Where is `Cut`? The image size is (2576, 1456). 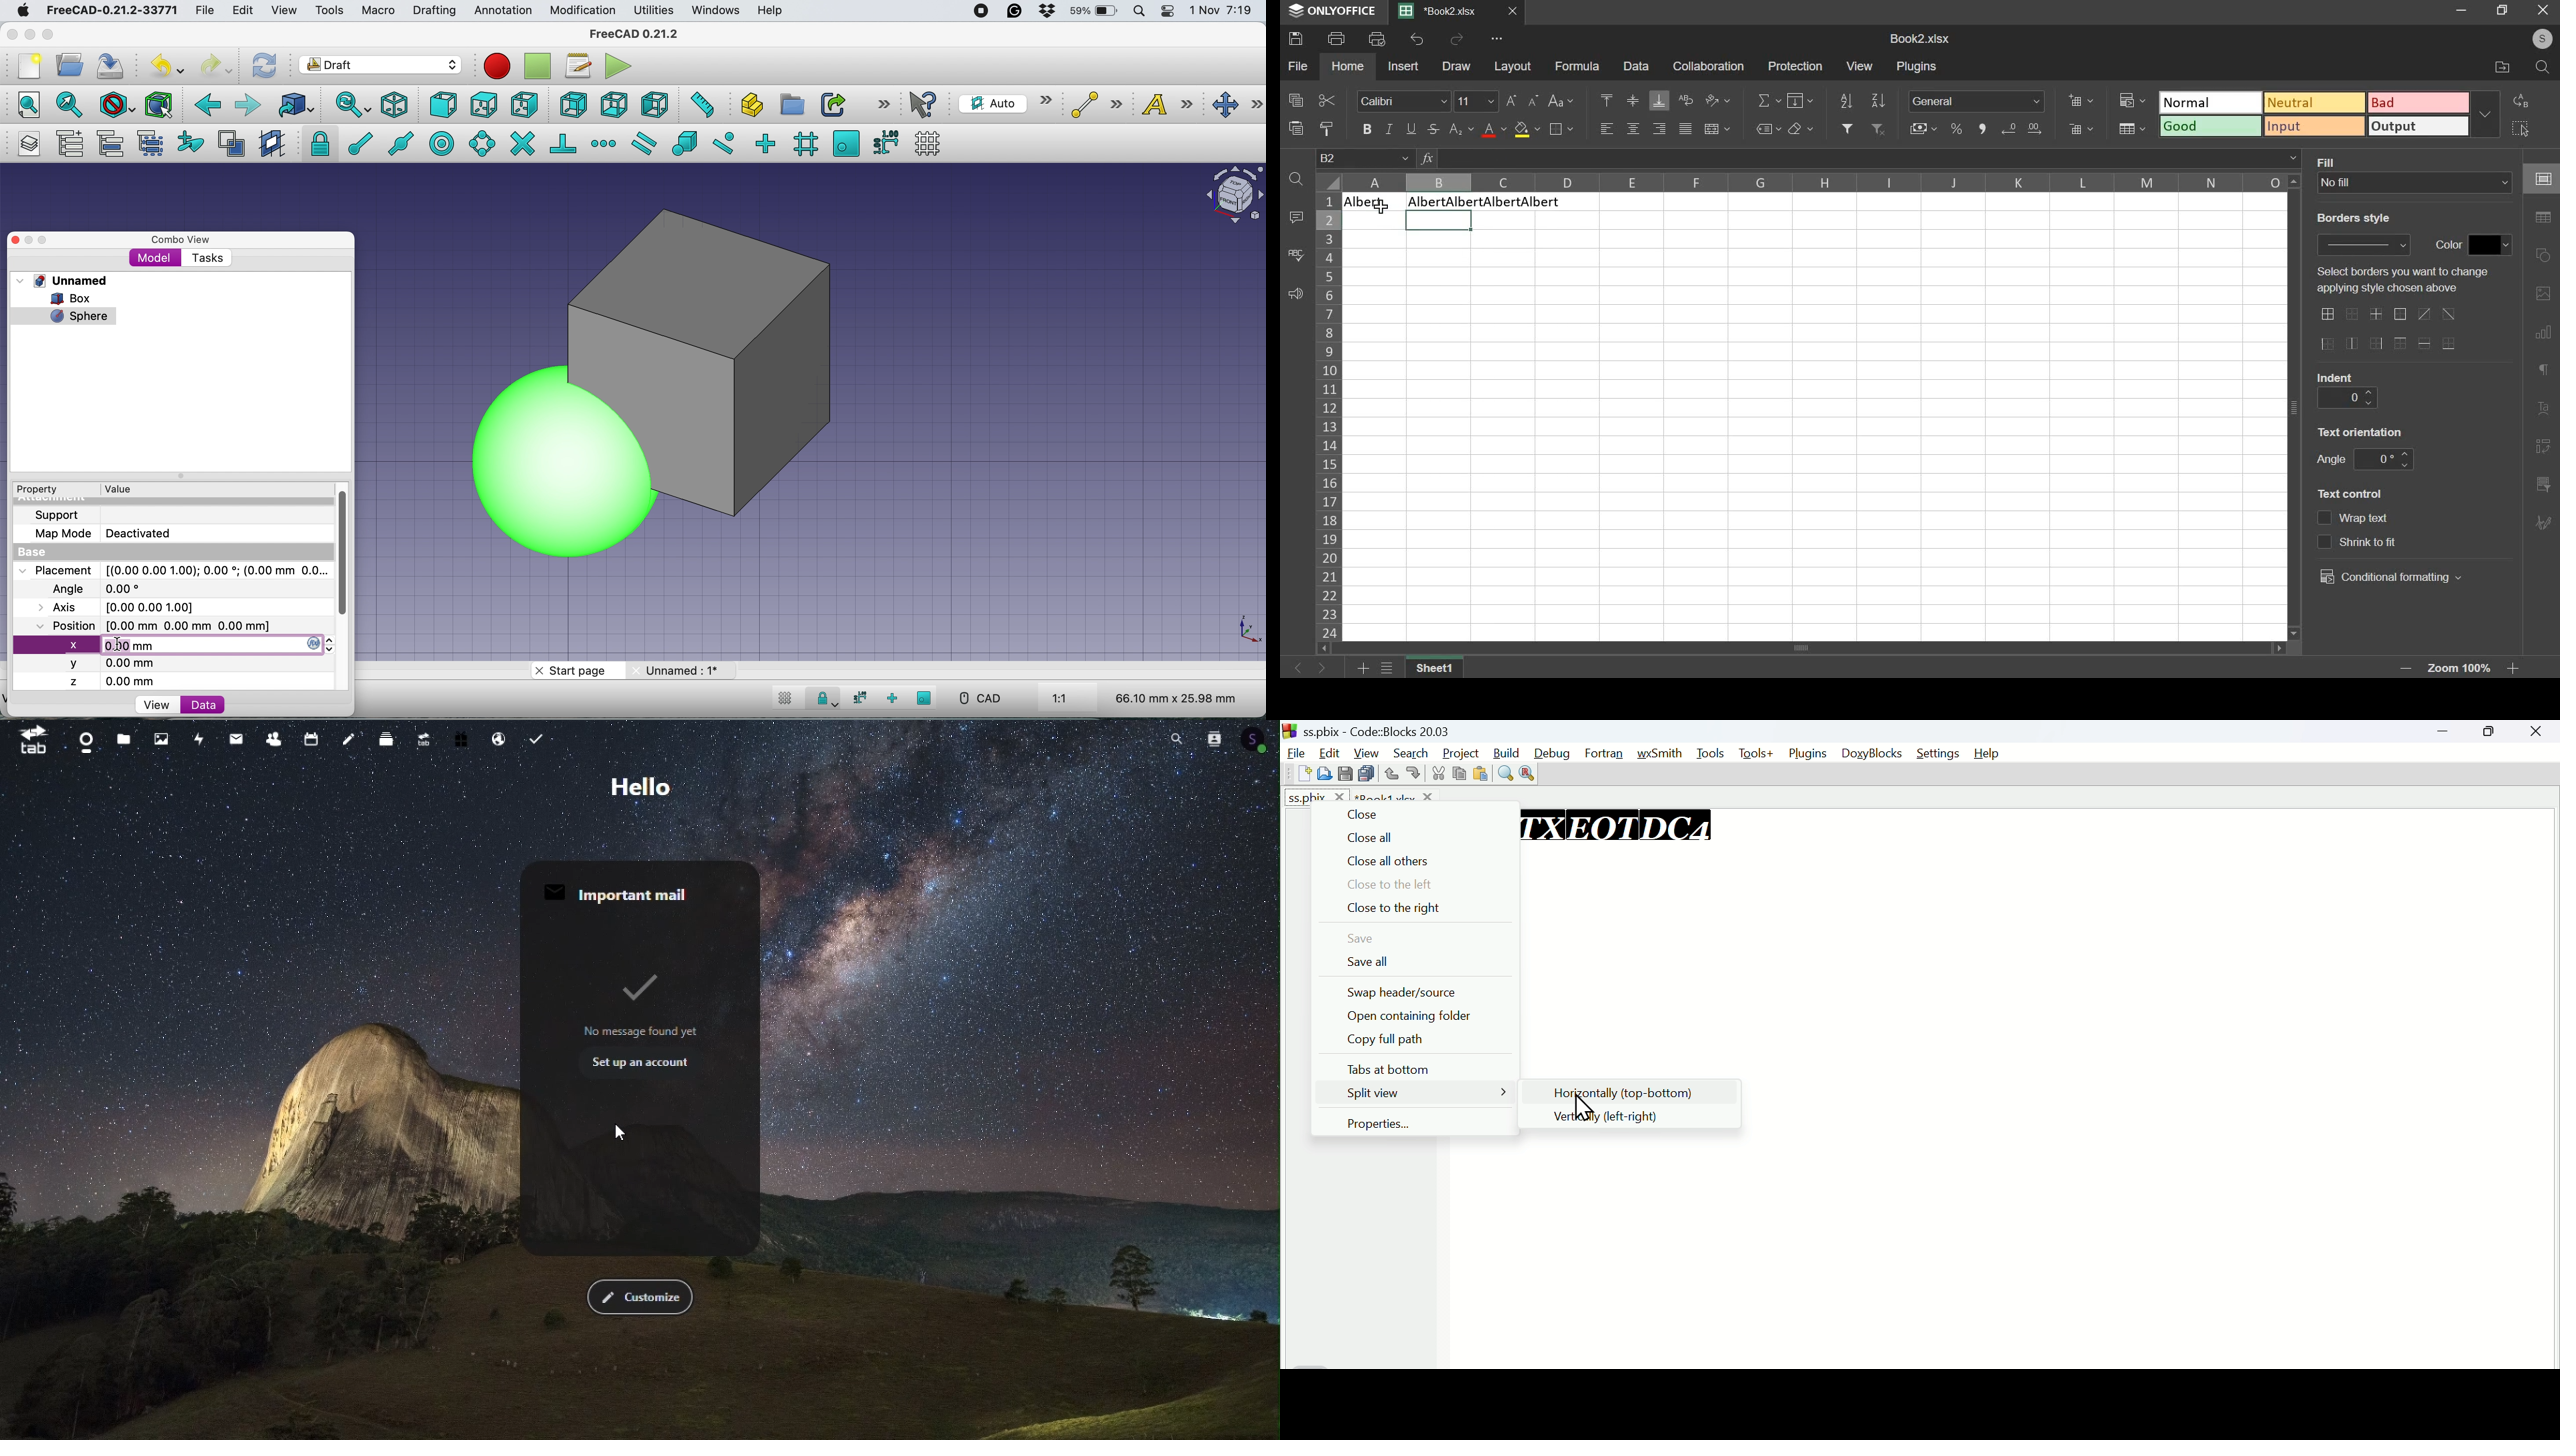
Cut is located at coordinates (1436, 773).